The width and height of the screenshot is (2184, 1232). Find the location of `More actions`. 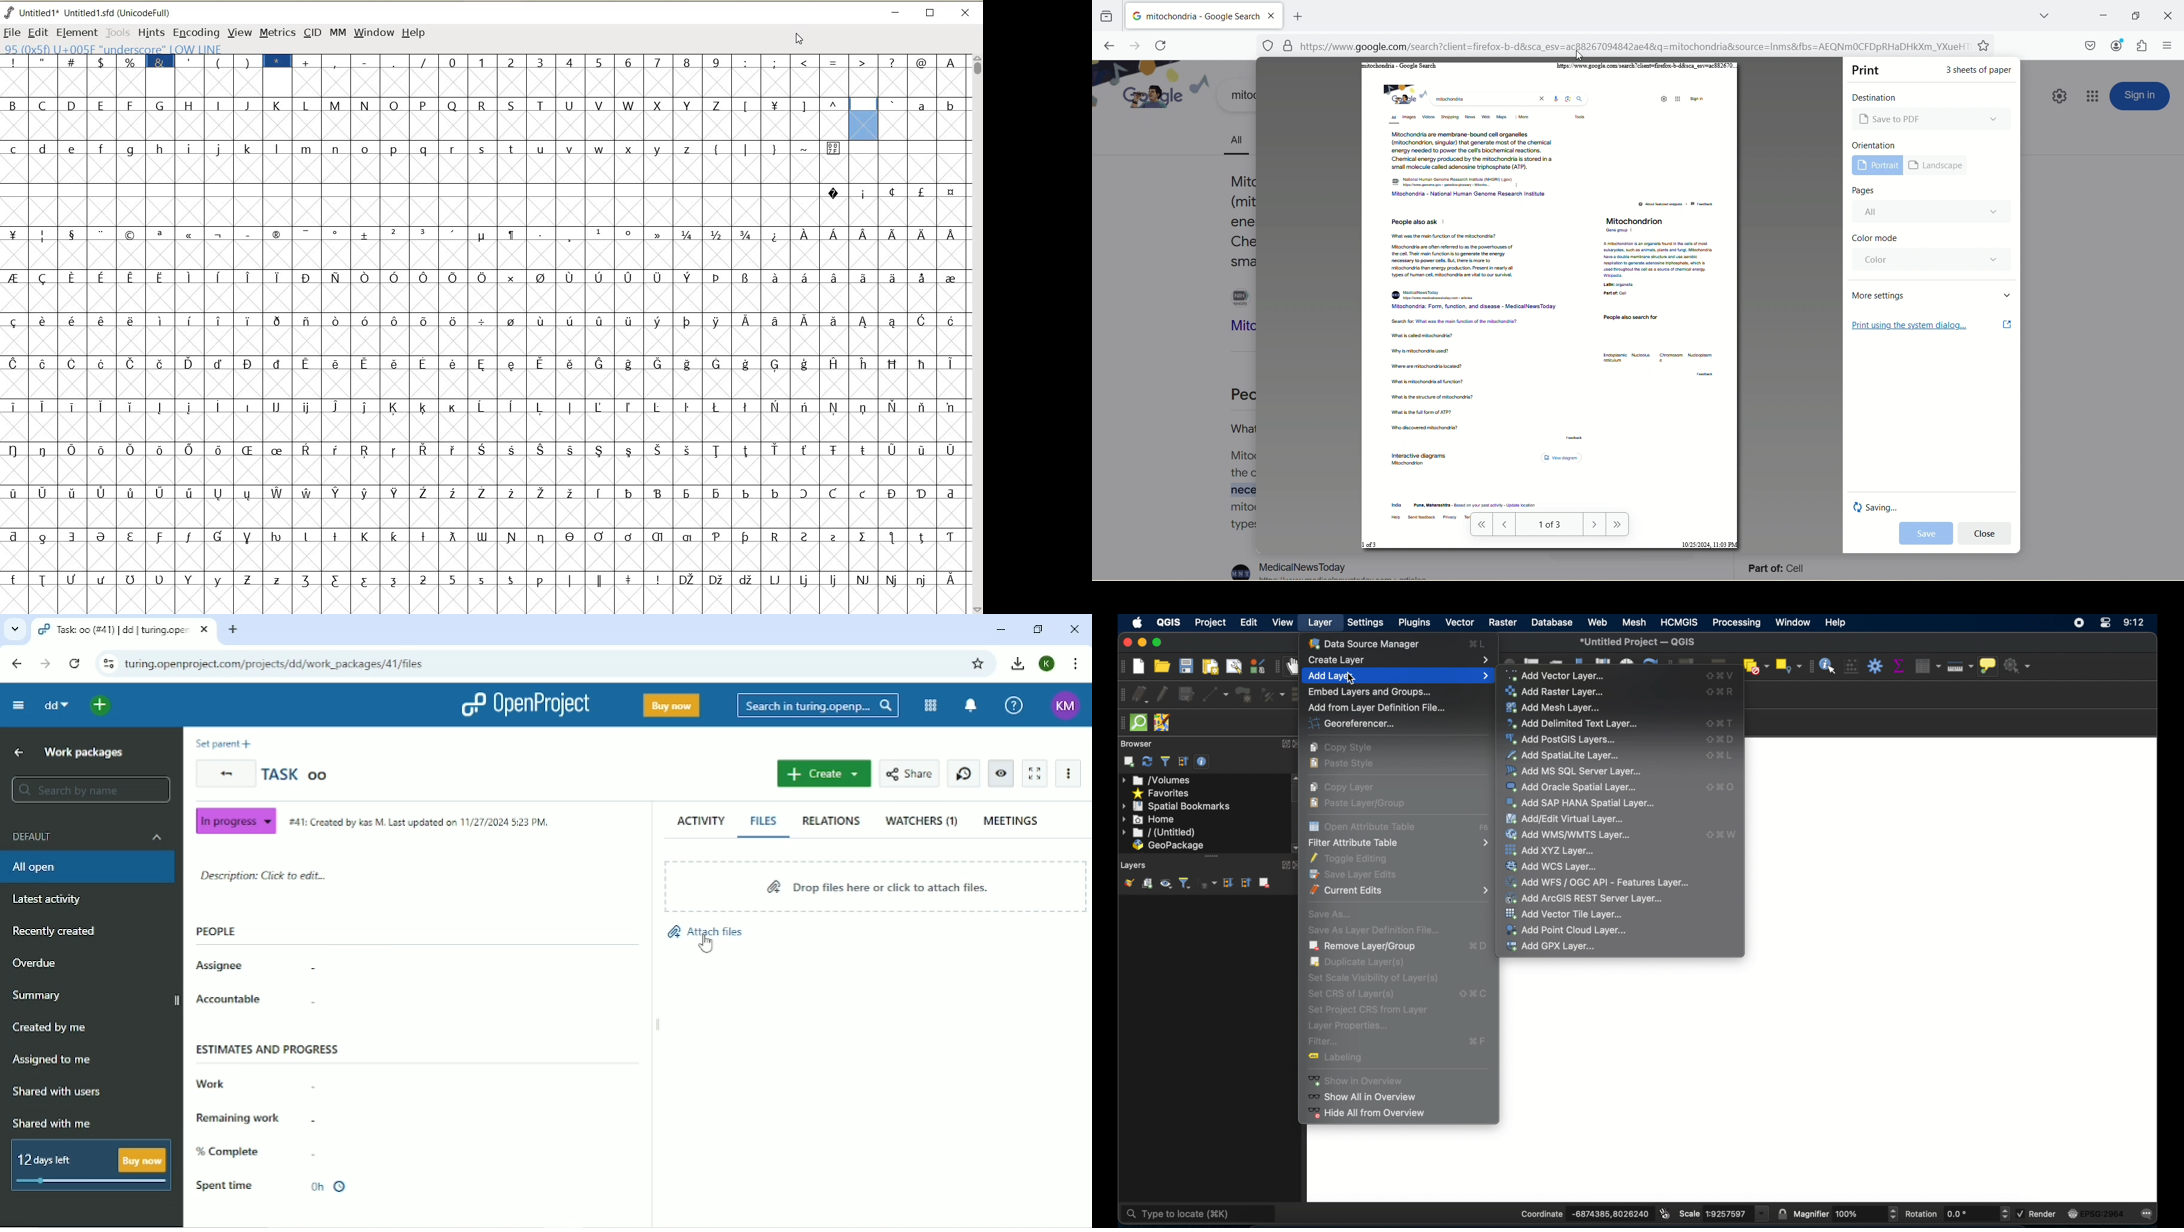

More actions is located at coordinates (1068, 774).